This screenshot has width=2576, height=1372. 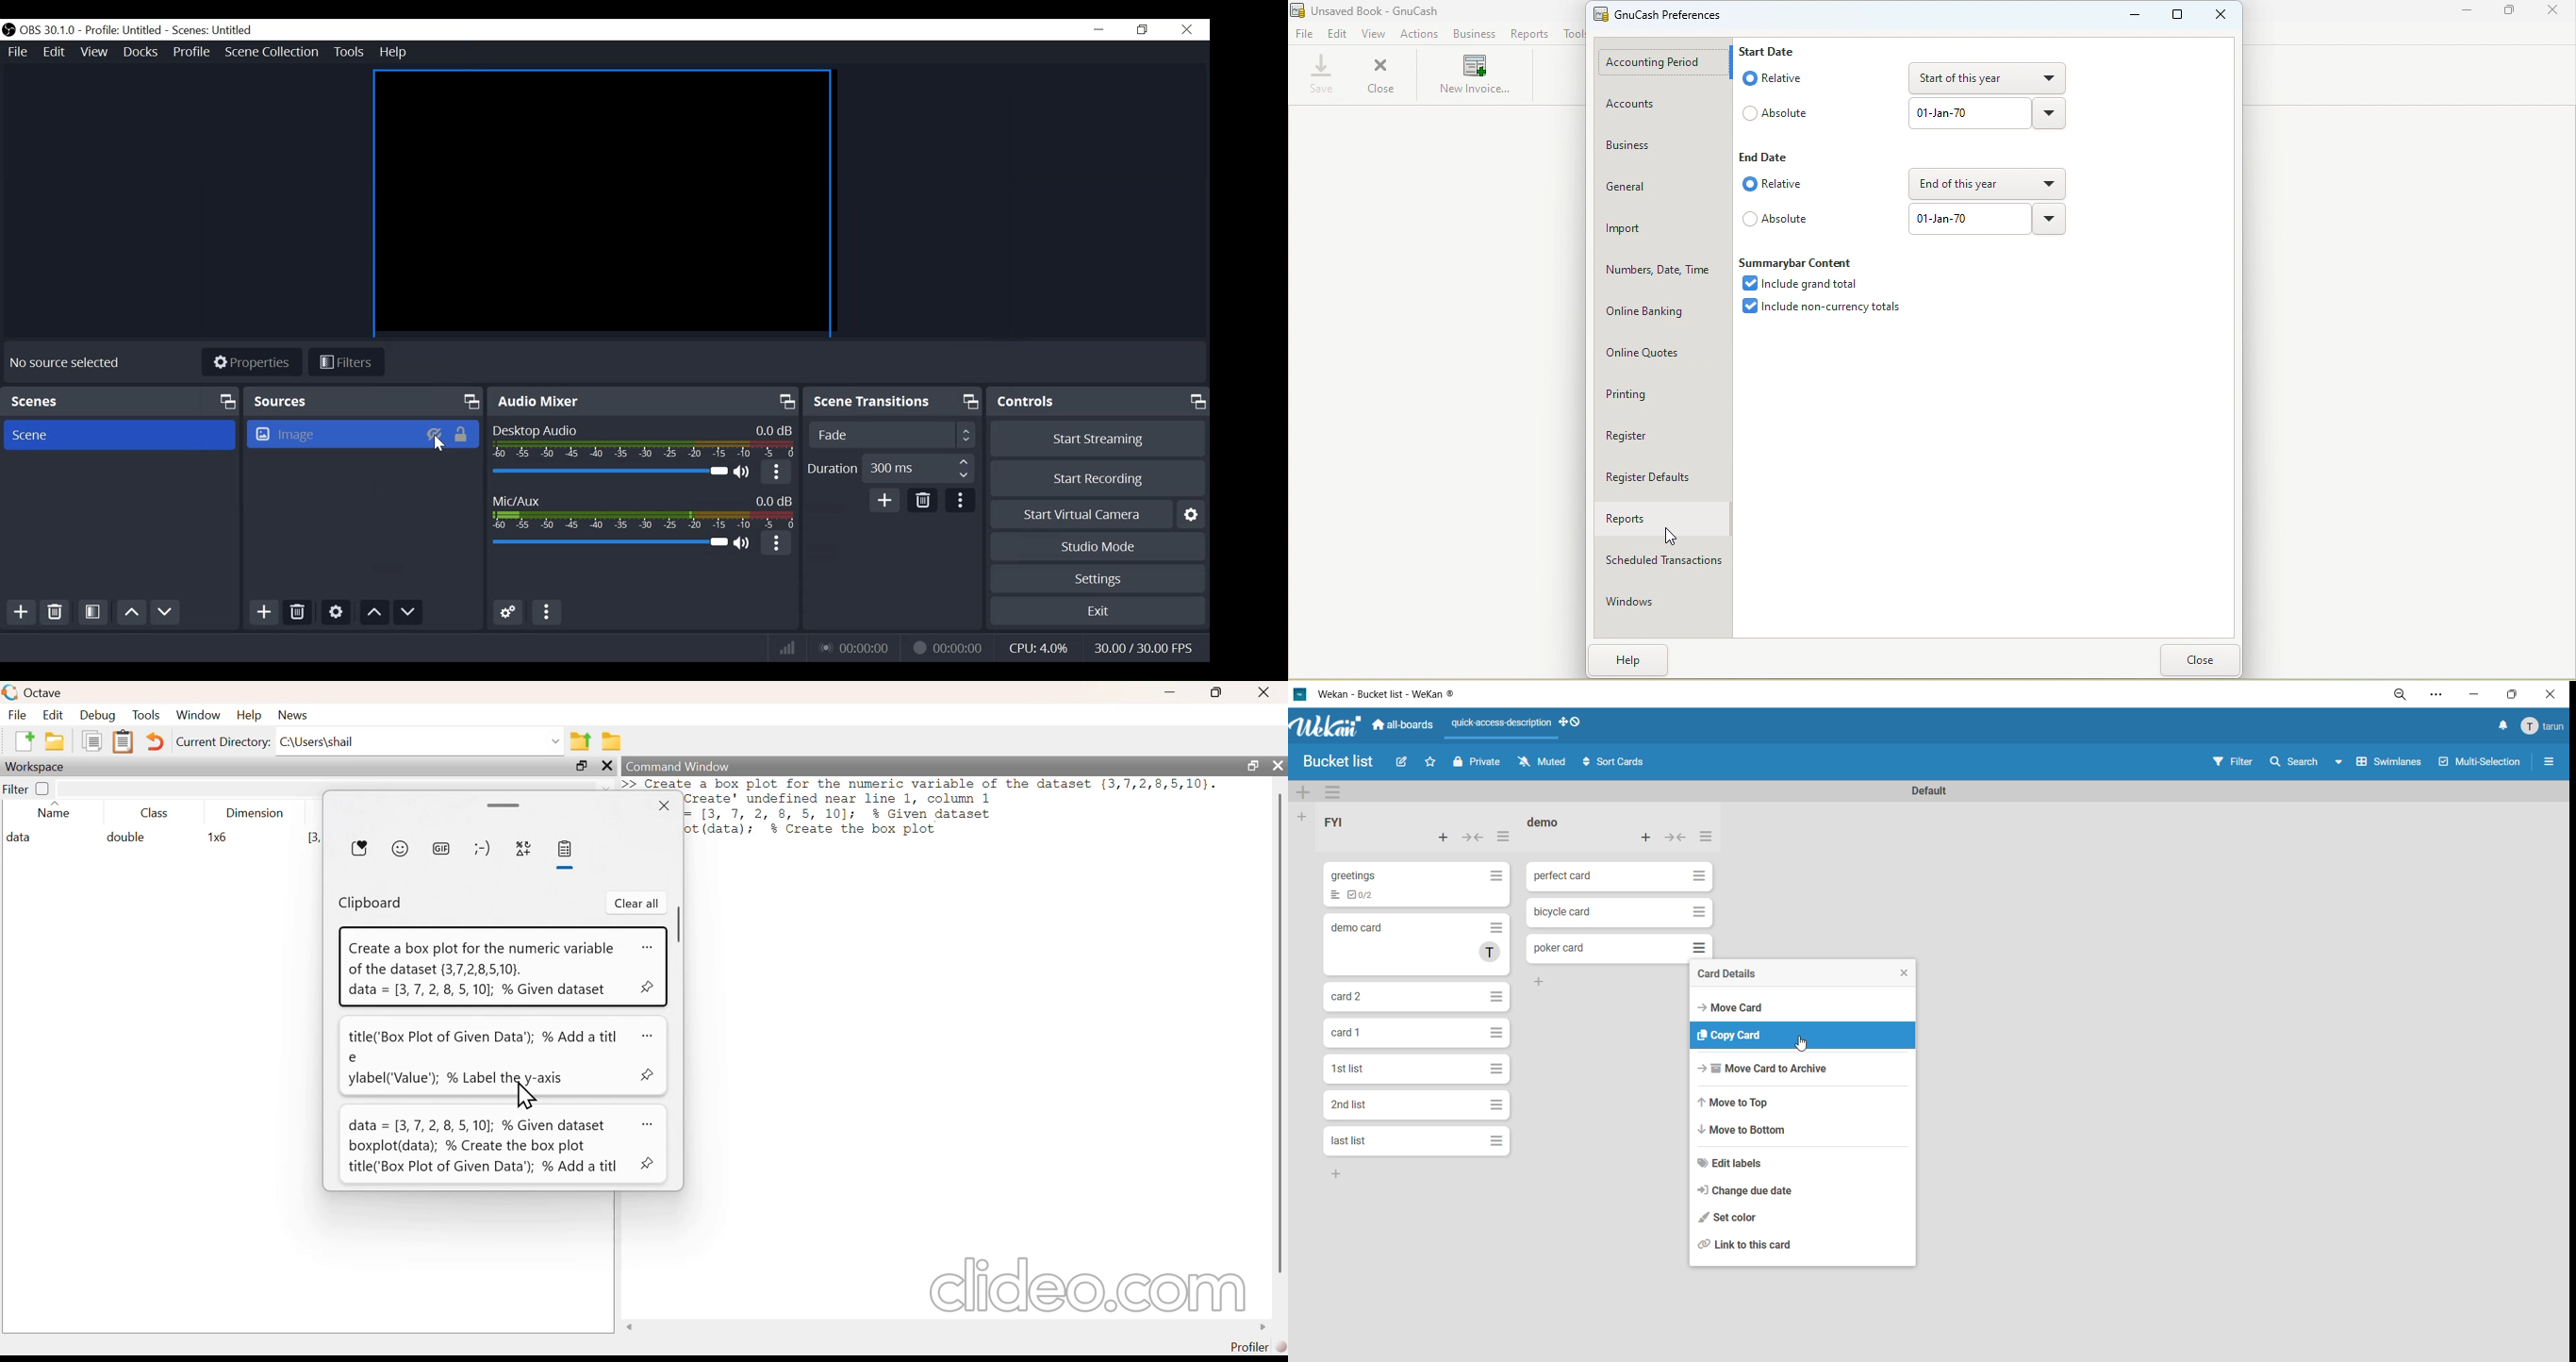 What do you see at coordinates (1497, 1033) in the screenshot?
I see `Hamburger` at bounding box center [1497, 1033].